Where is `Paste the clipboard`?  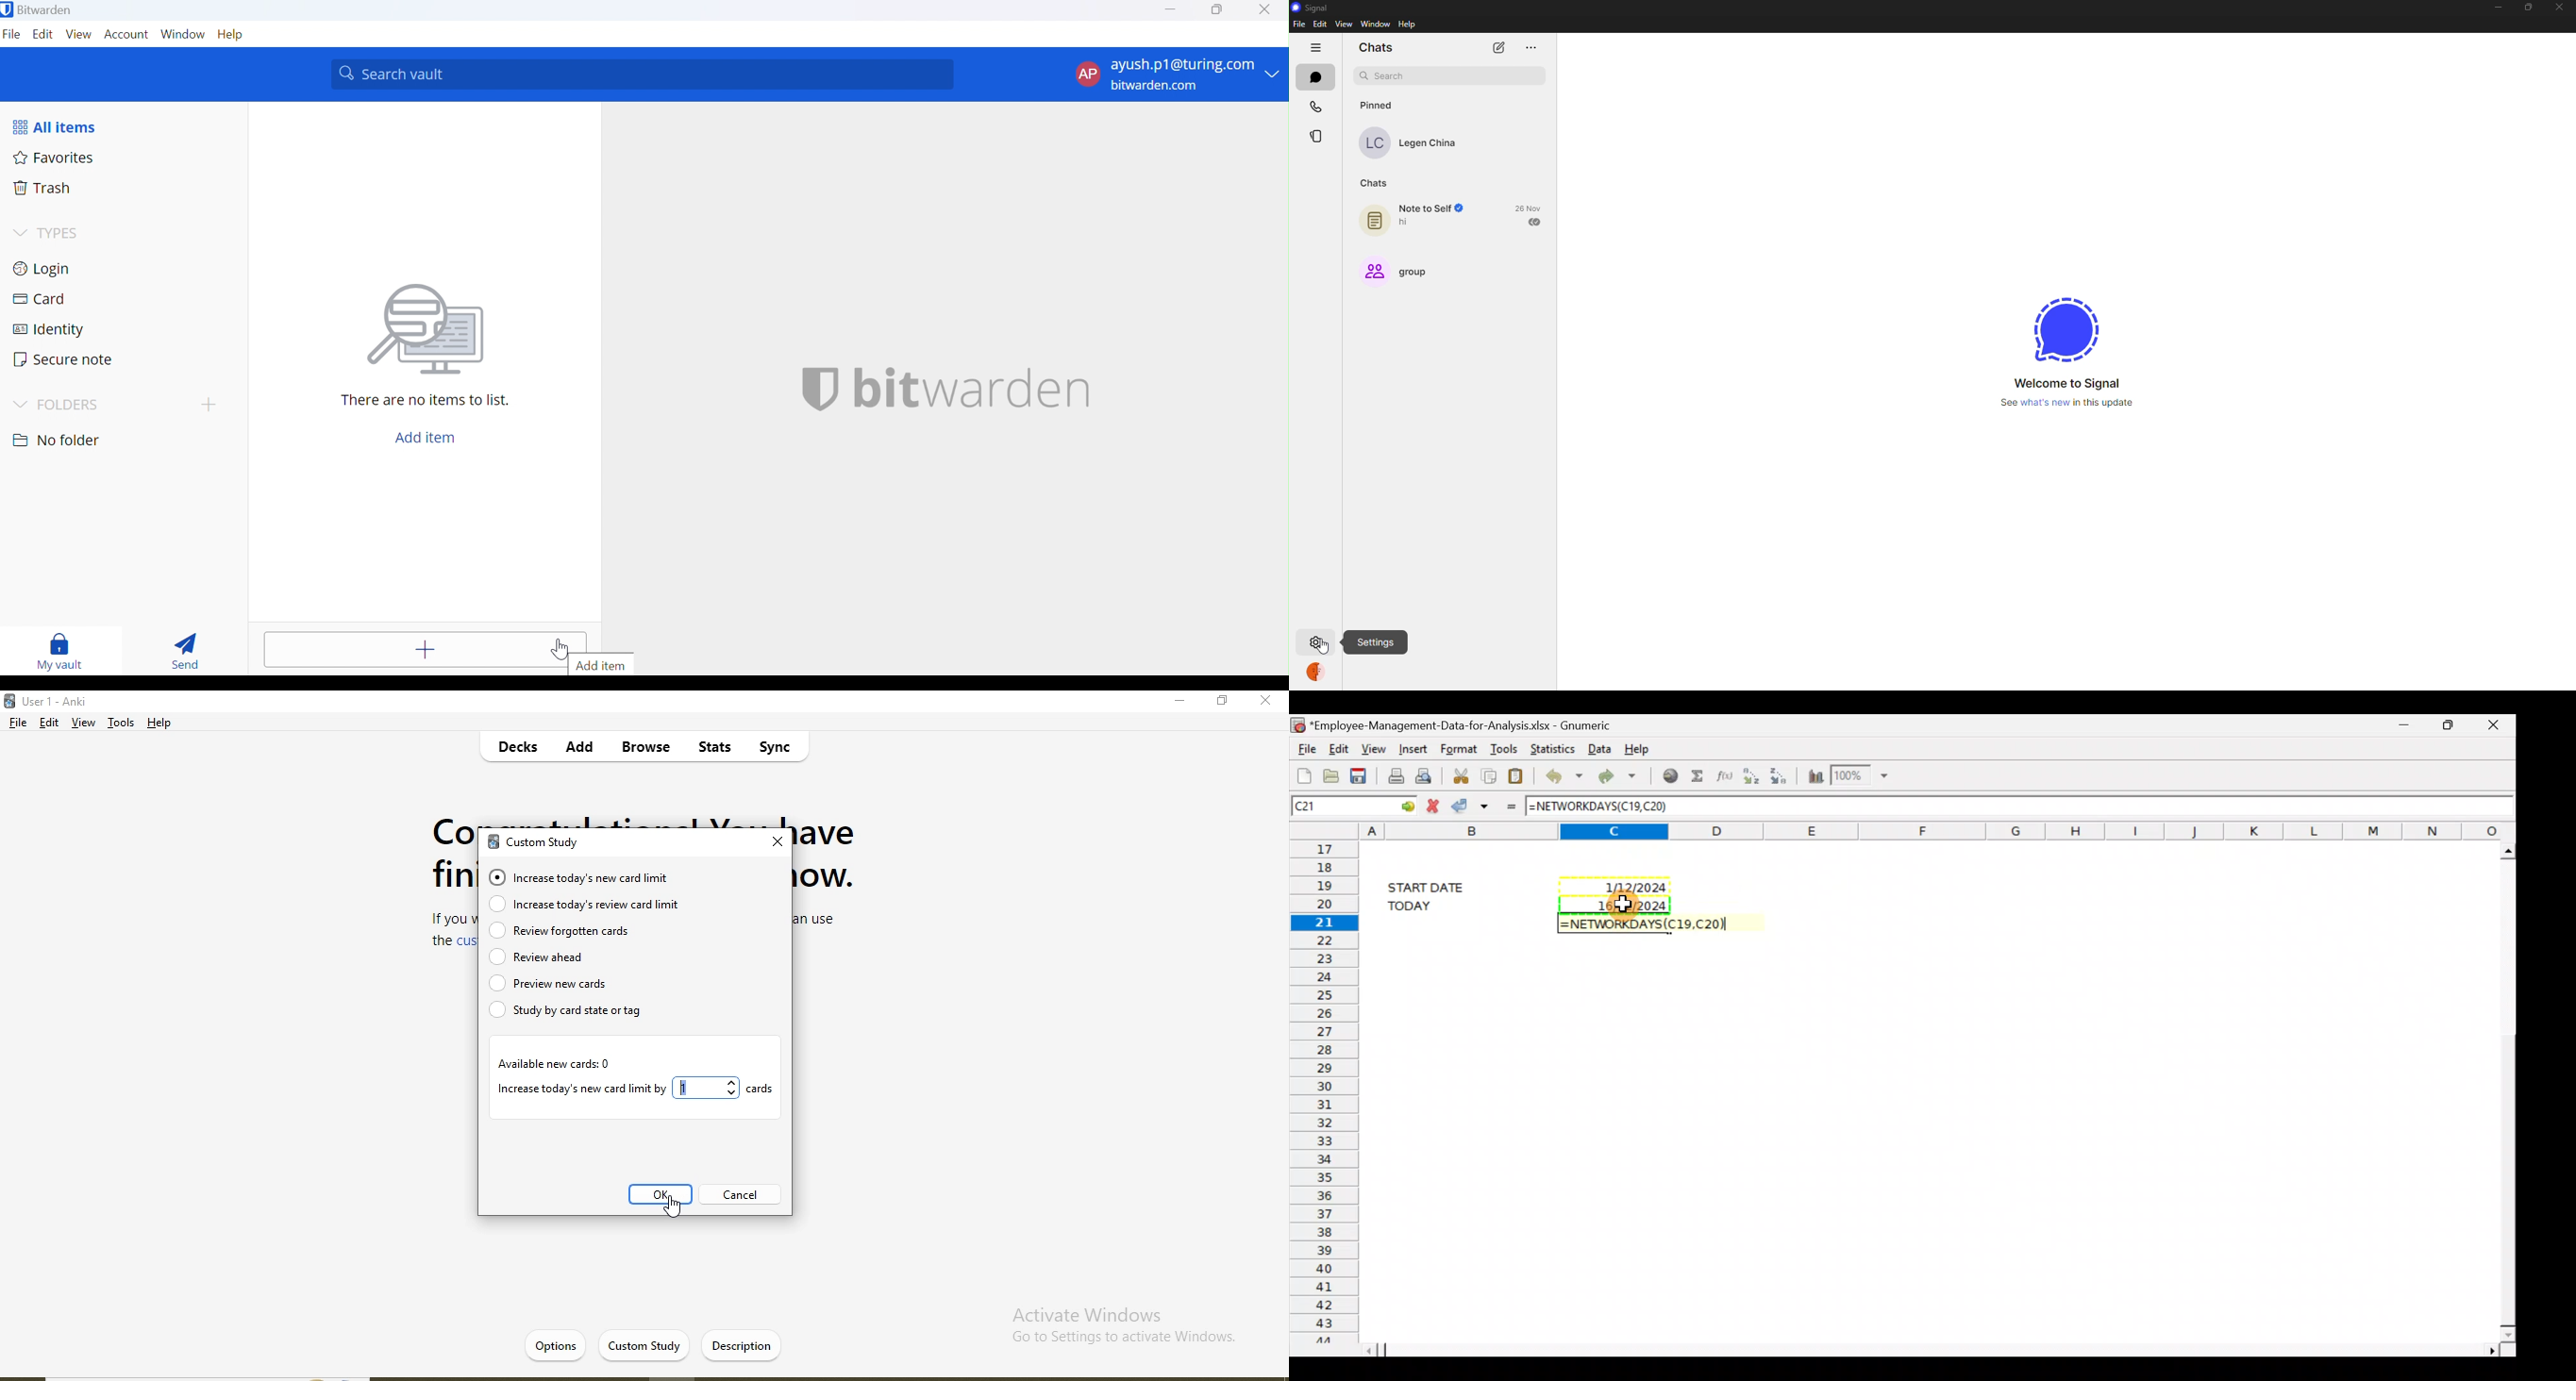
Paste the clipboard is located at coordinates (1519, 774).